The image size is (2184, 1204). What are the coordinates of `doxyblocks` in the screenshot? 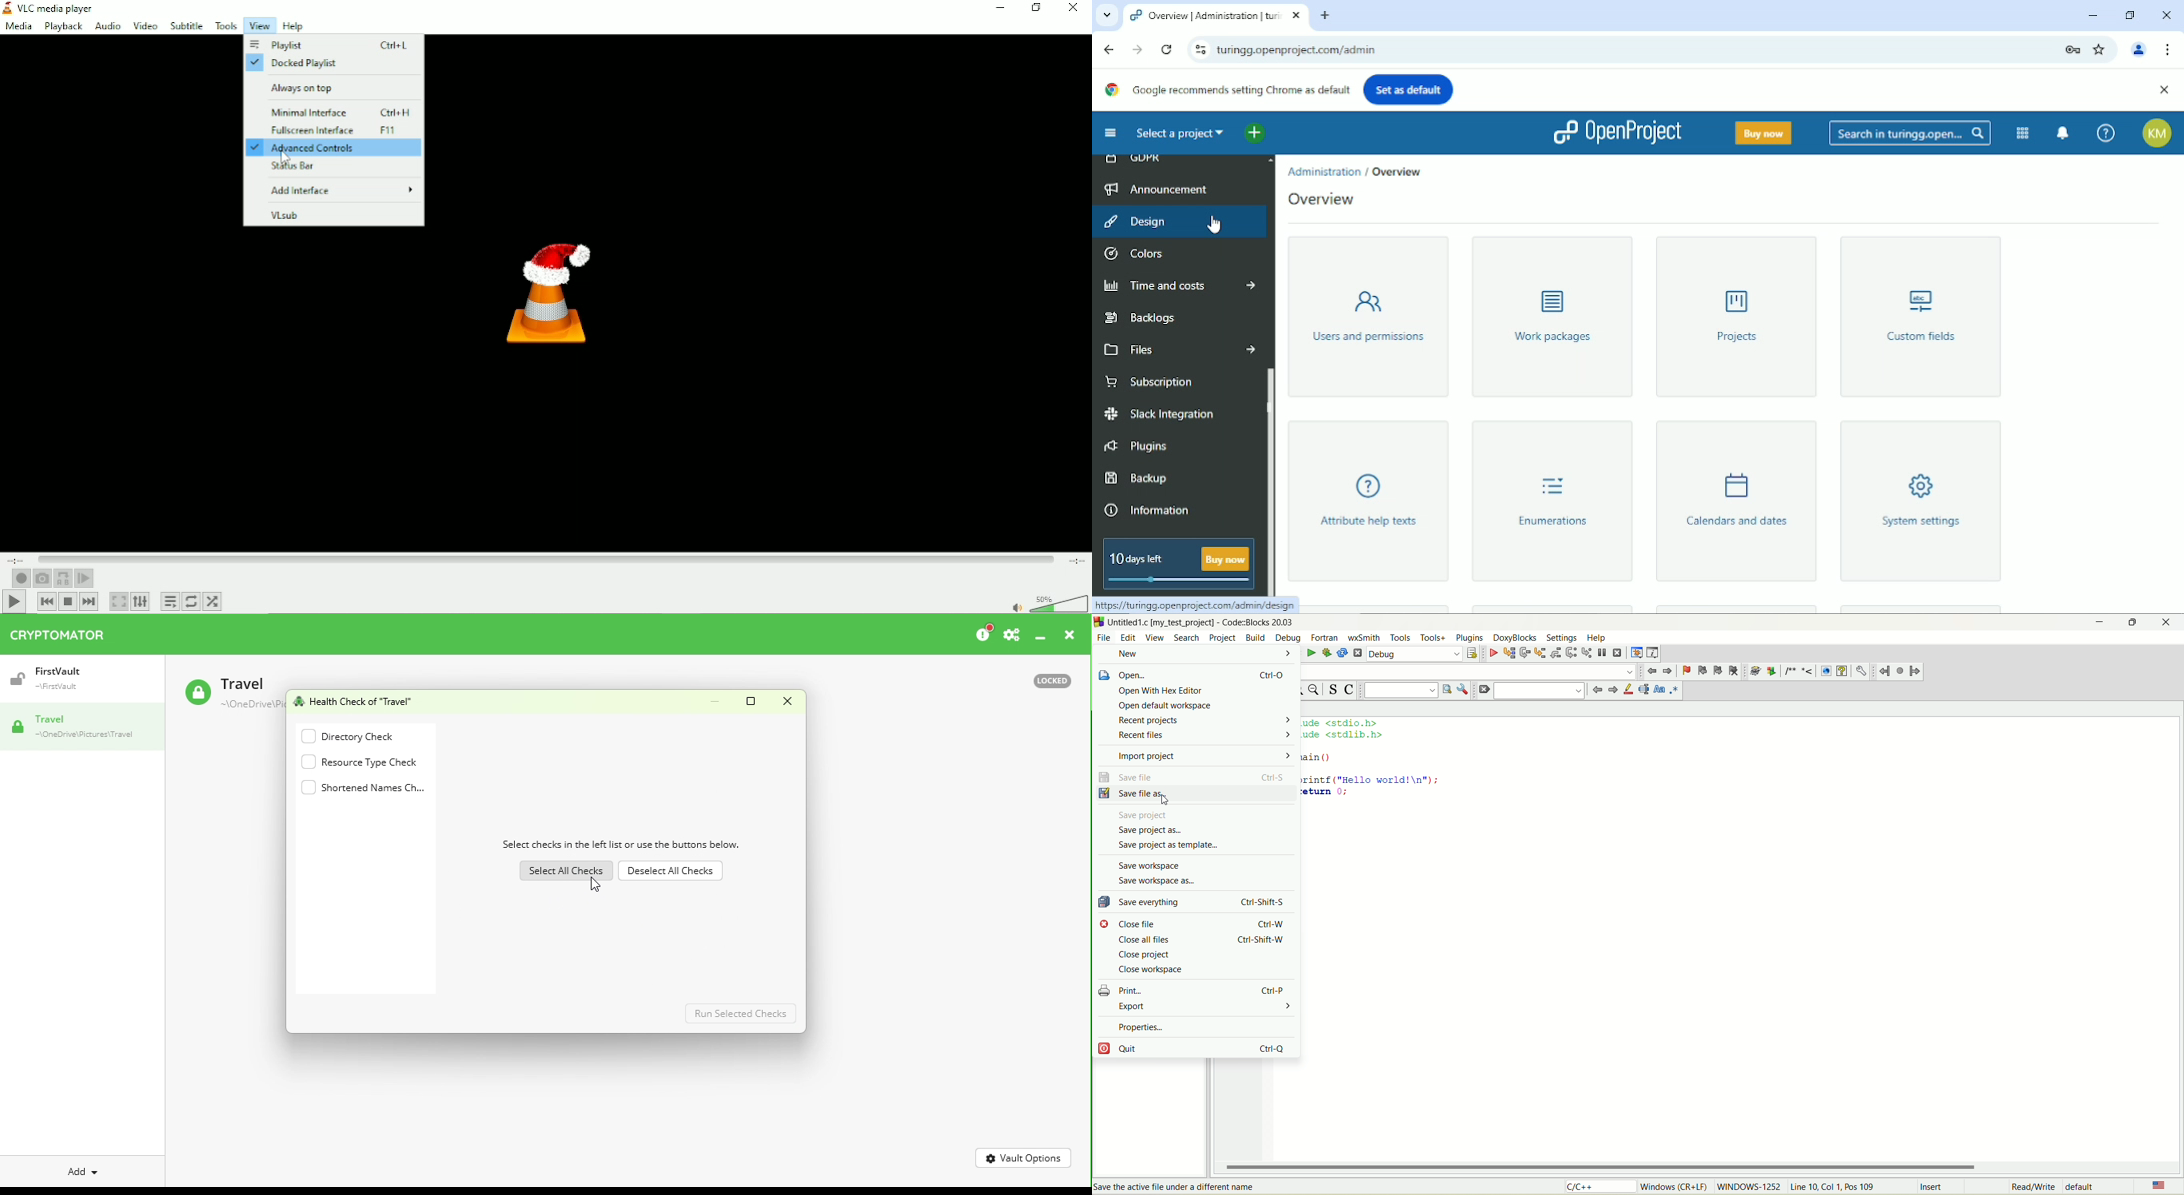 It's located at (1515, 638).